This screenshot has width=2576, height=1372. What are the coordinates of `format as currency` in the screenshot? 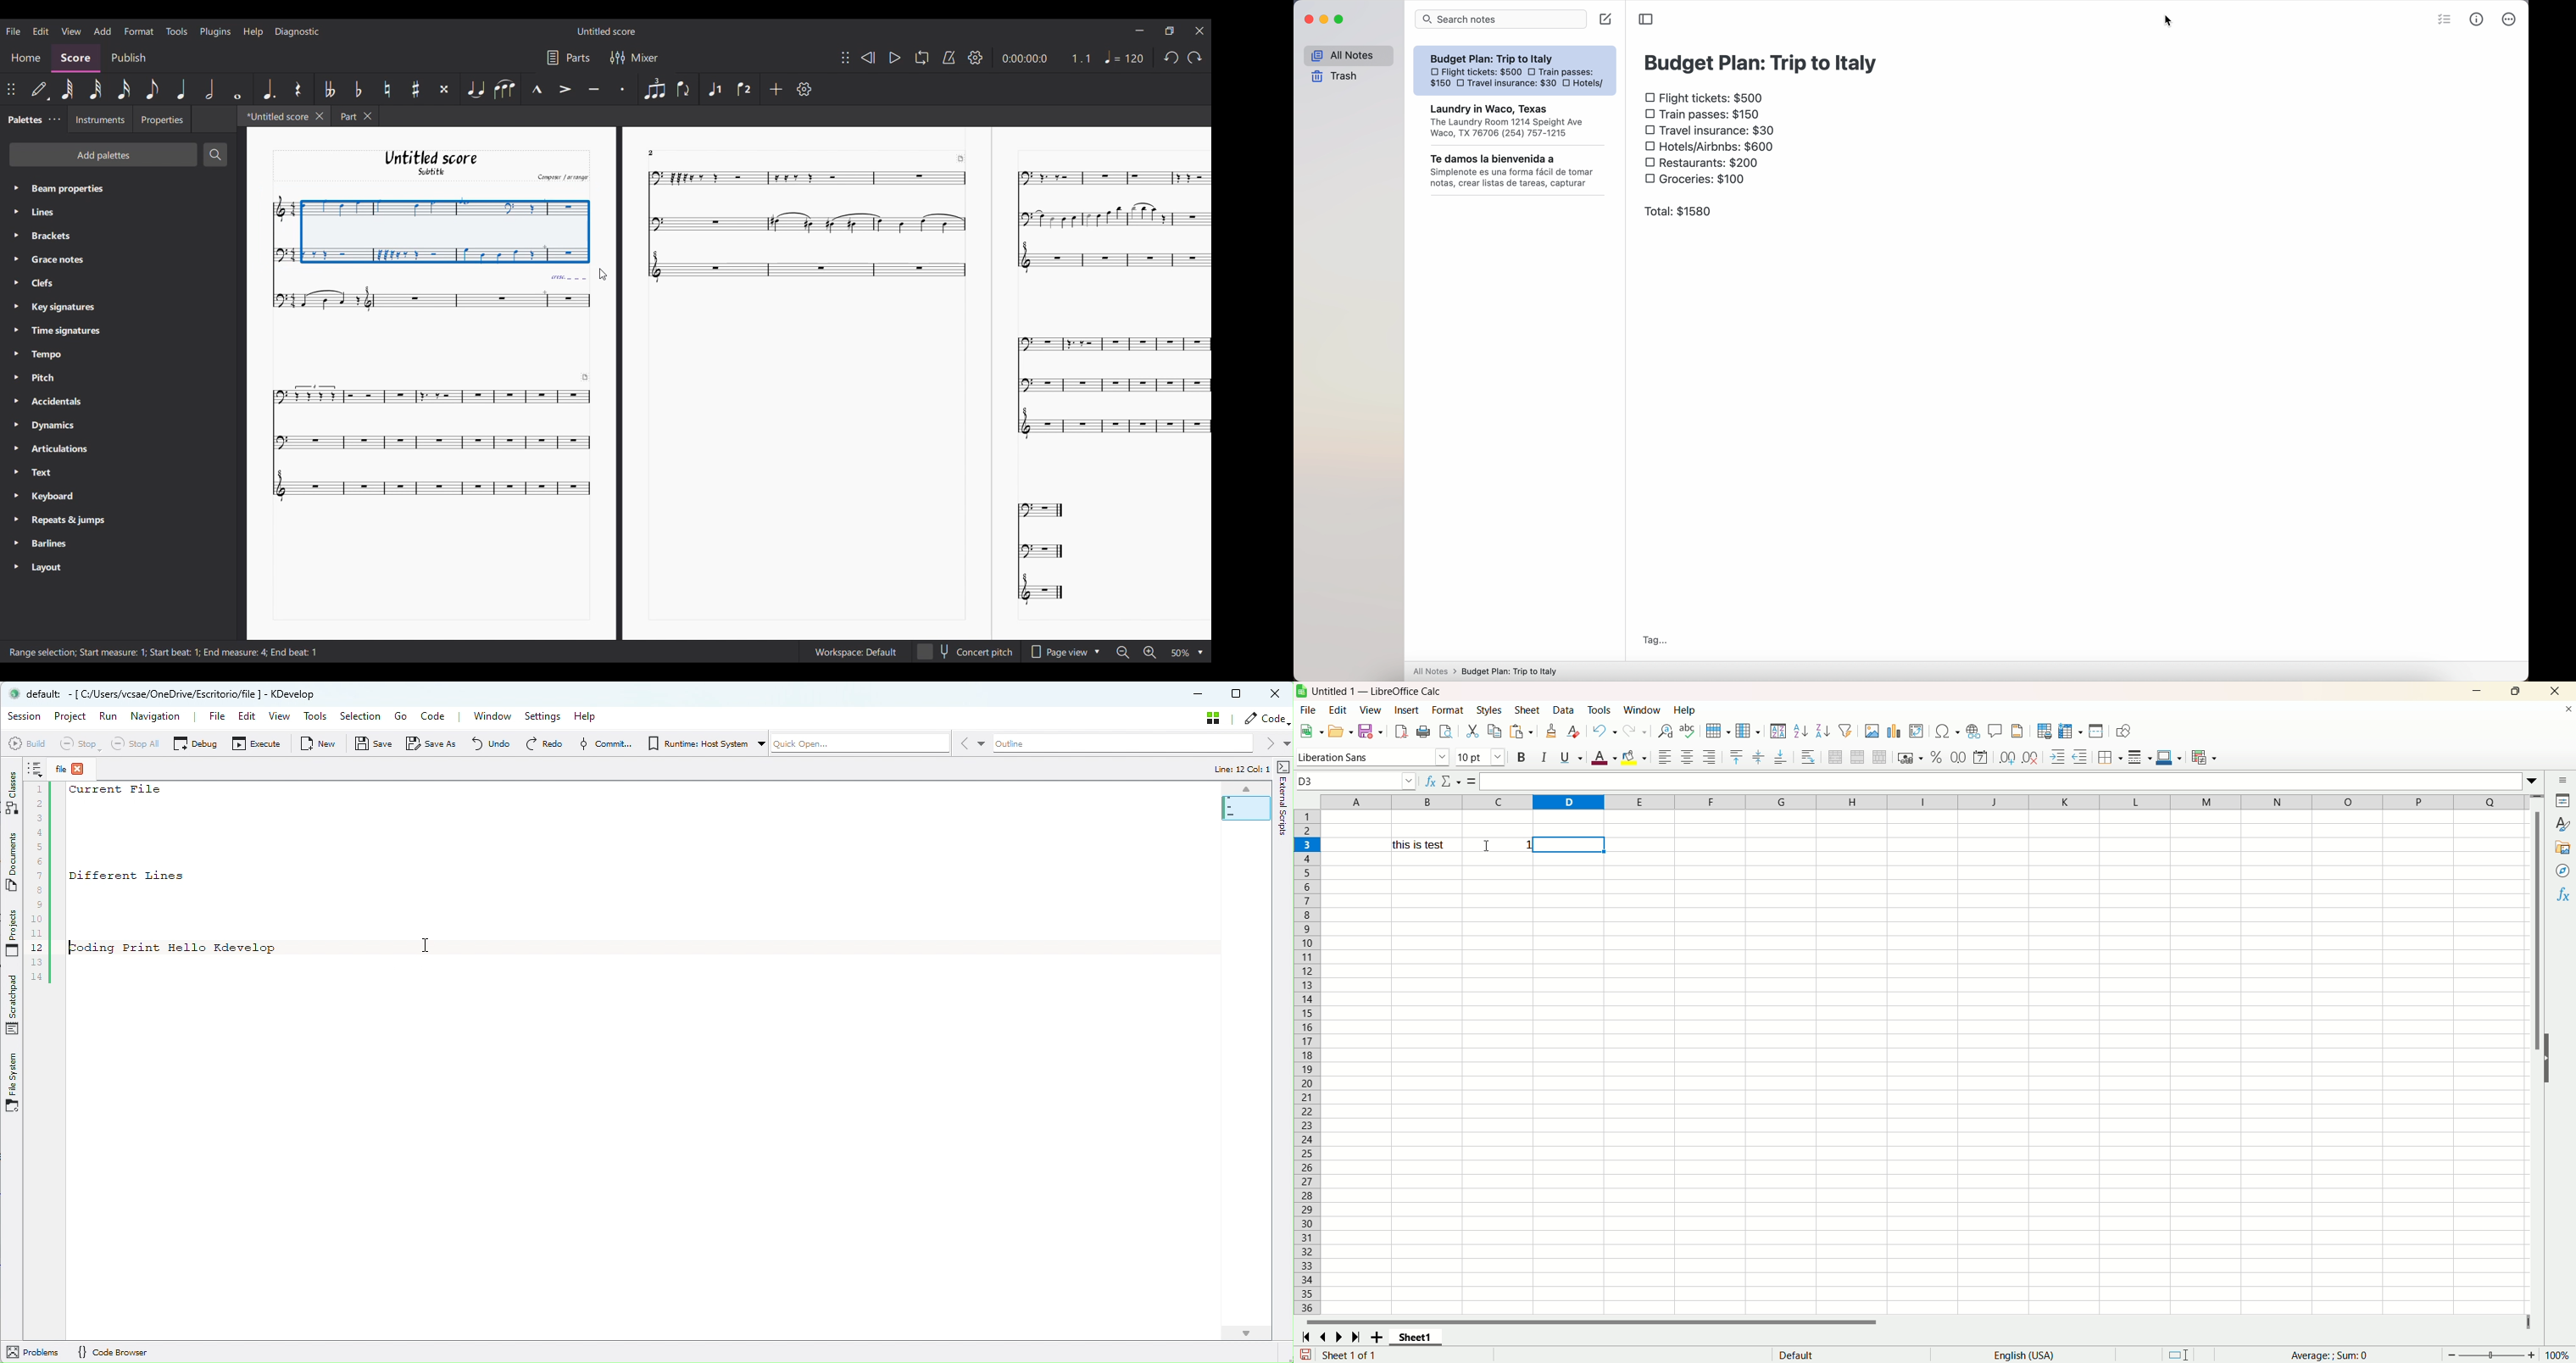 It's located at (1910, 756).